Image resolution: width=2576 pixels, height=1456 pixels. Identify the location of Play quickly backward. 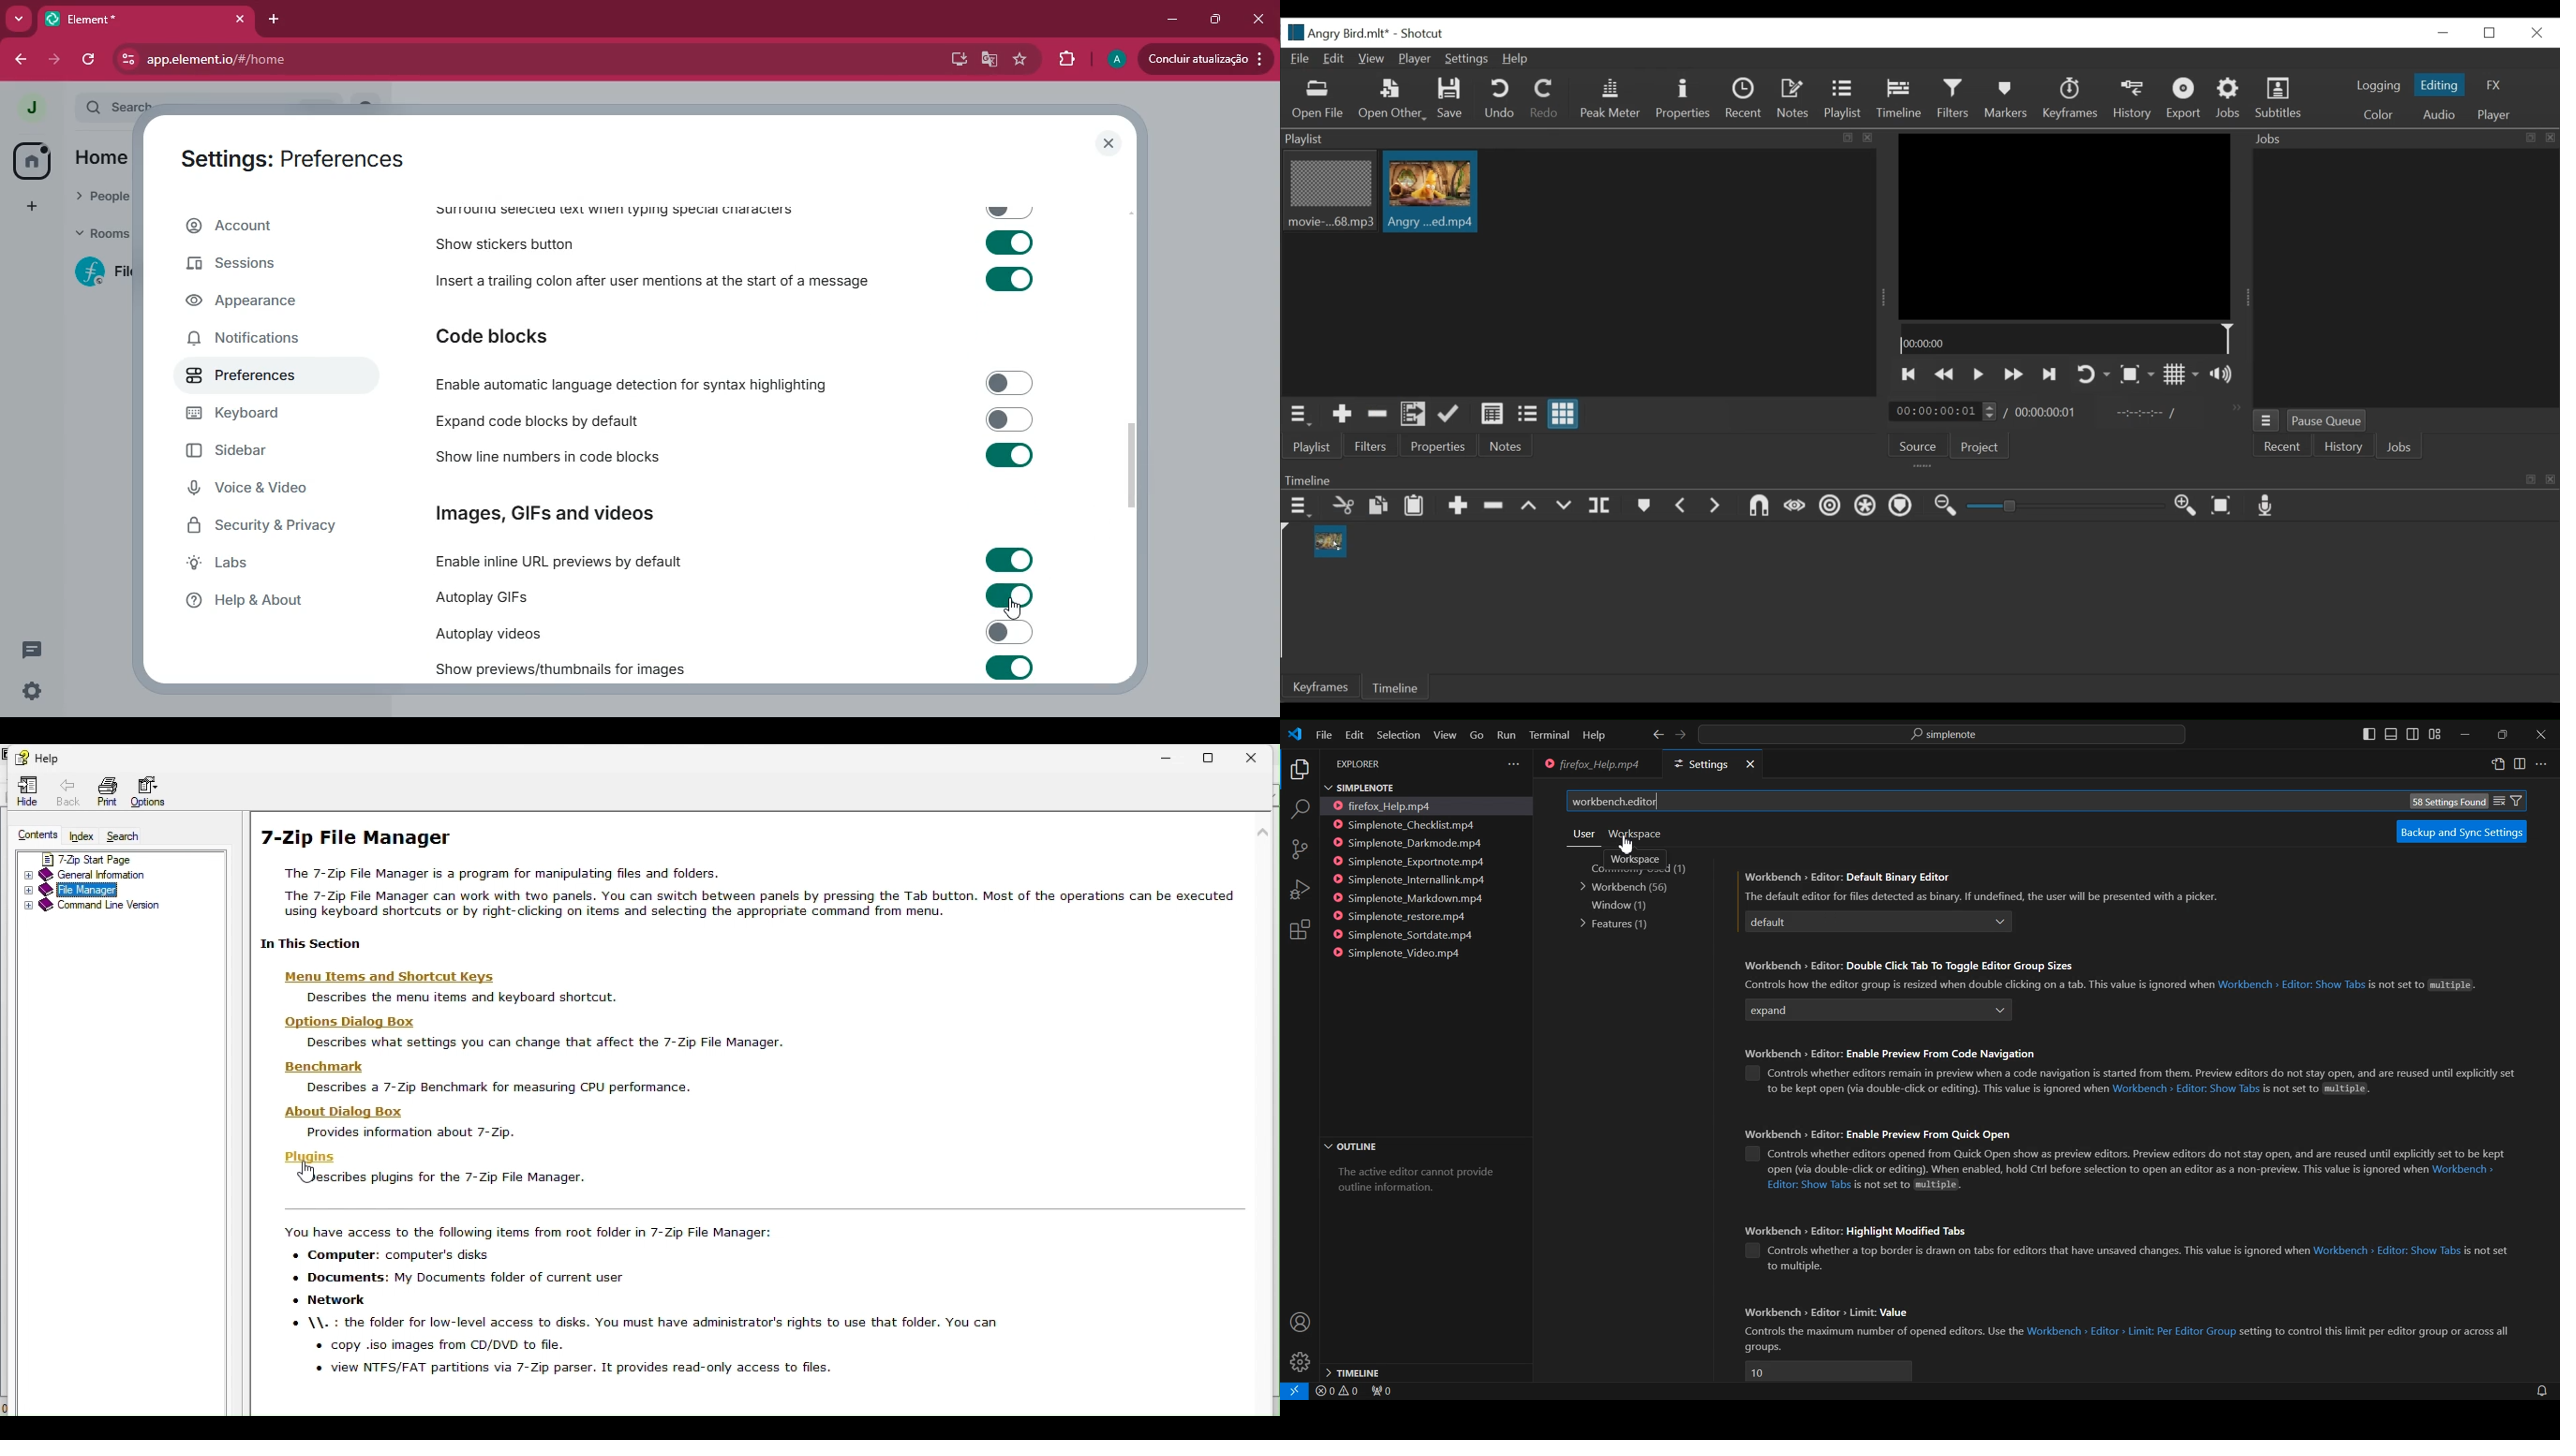
(1947, 375).